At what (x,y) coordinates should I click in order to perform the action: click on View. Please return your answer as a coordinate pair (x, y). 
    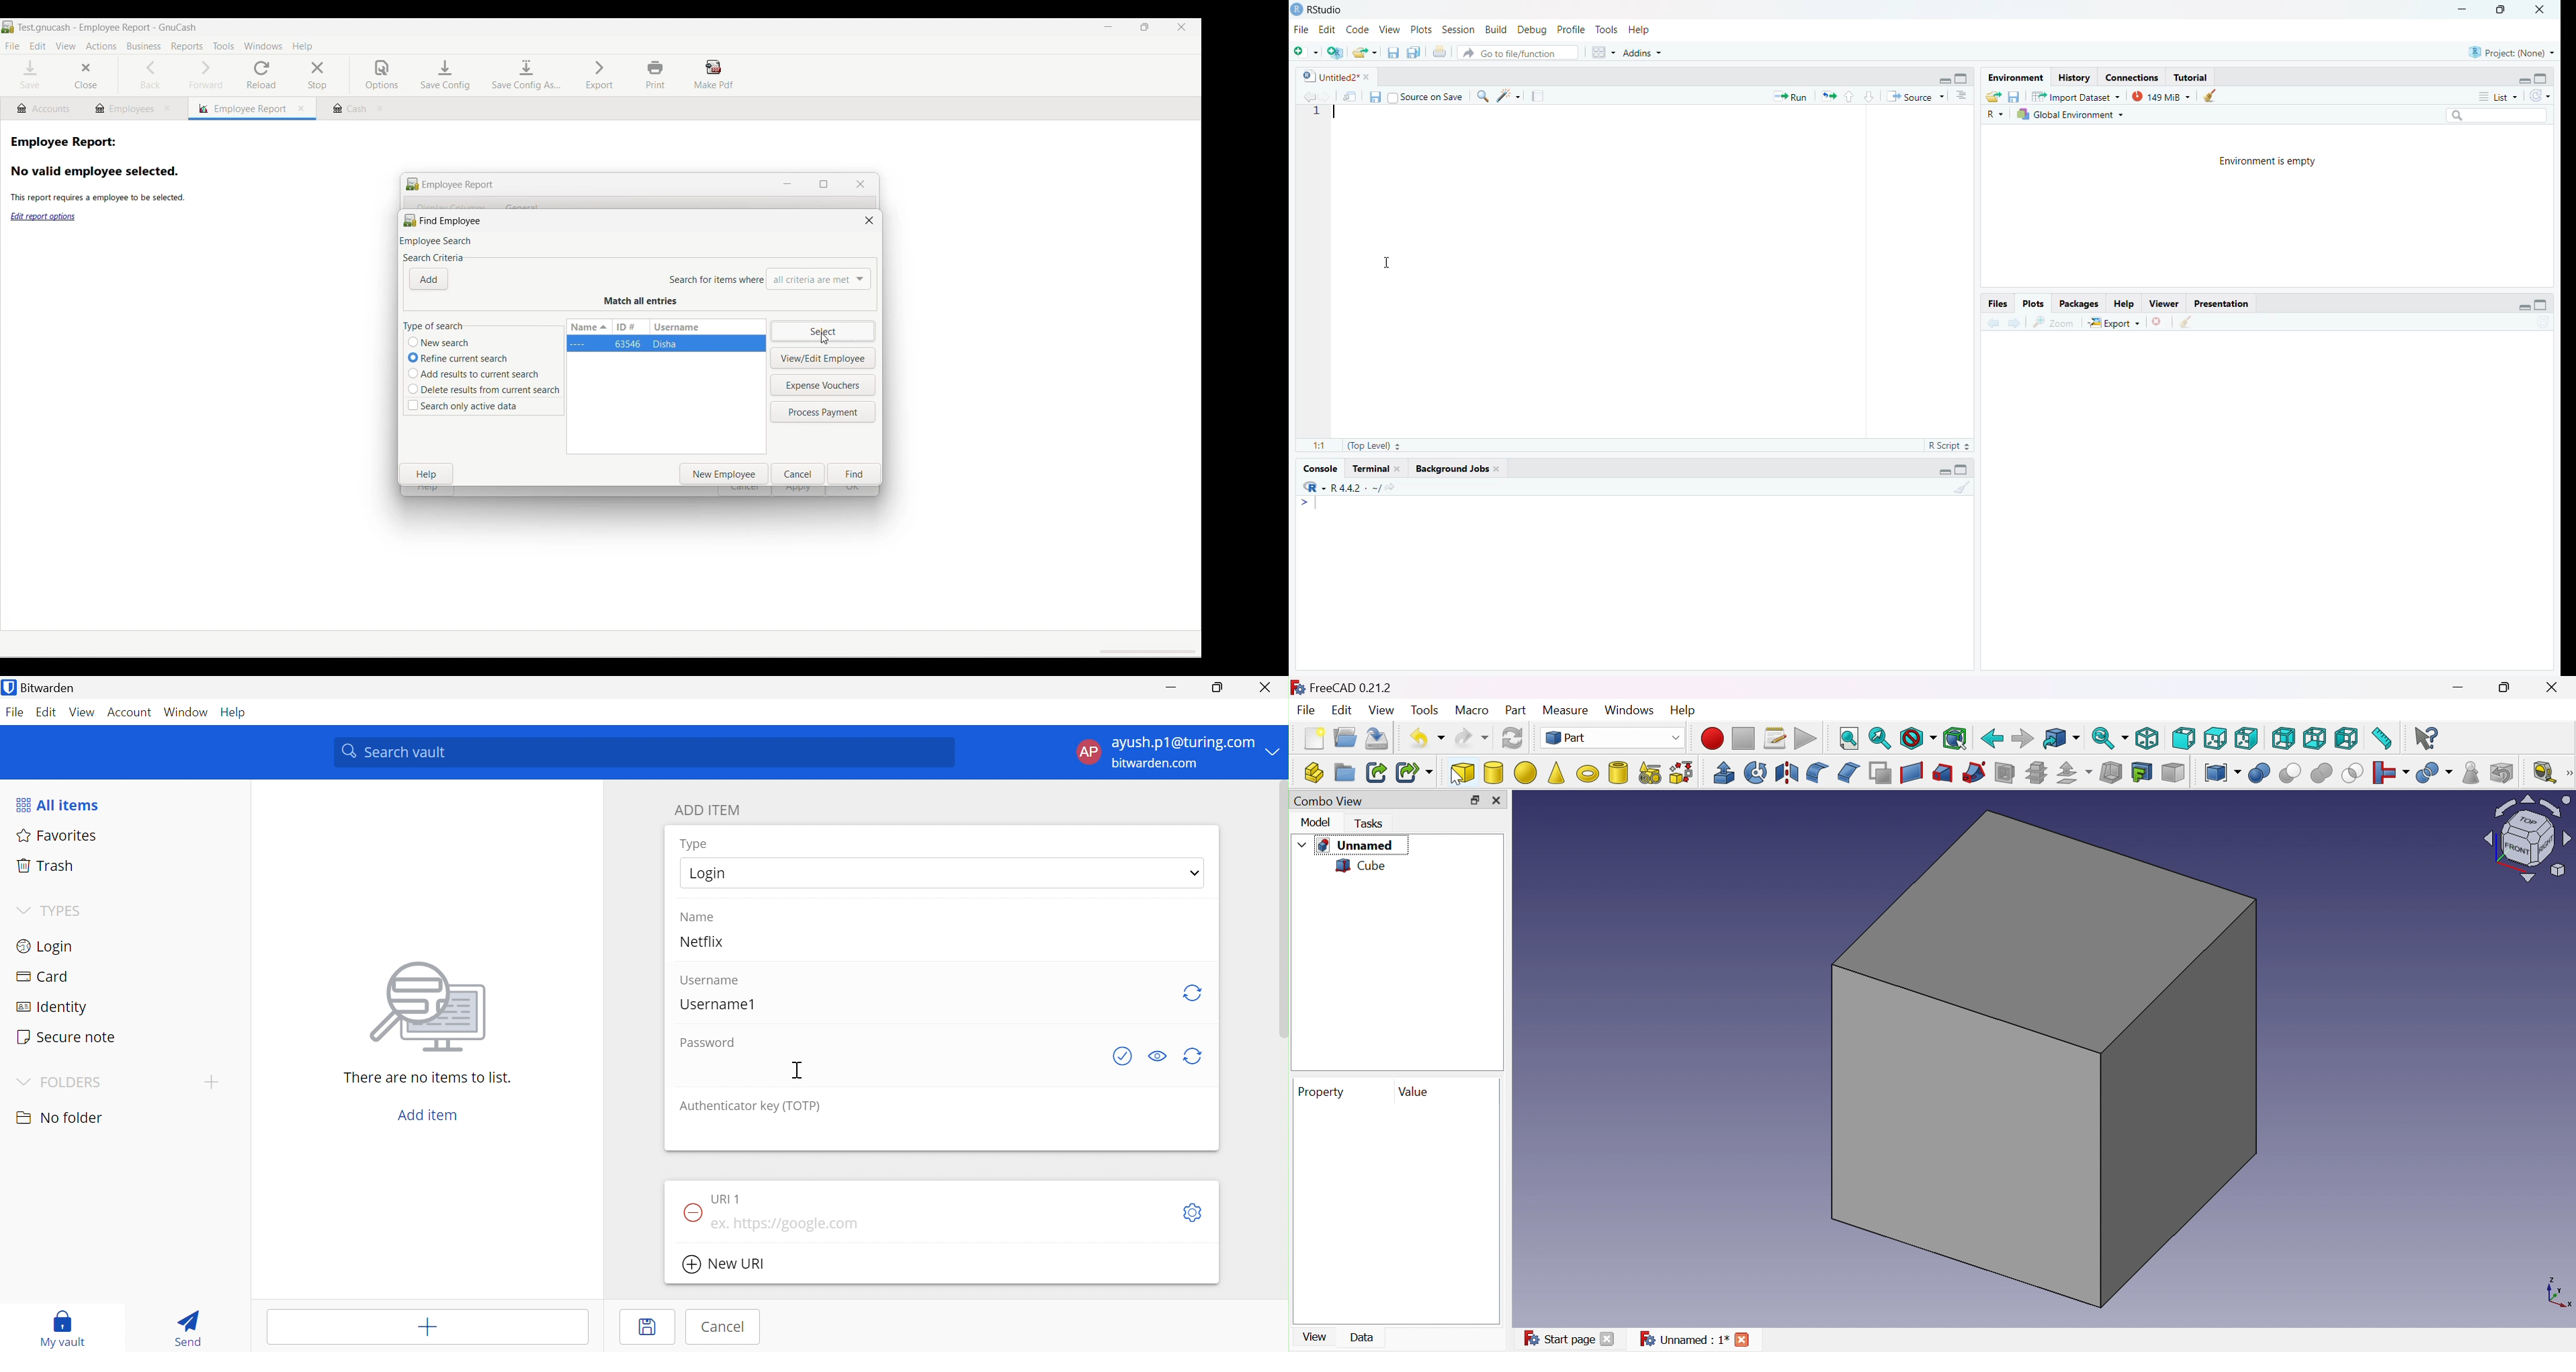
    Looking at the image, I should click on (2164, 304).